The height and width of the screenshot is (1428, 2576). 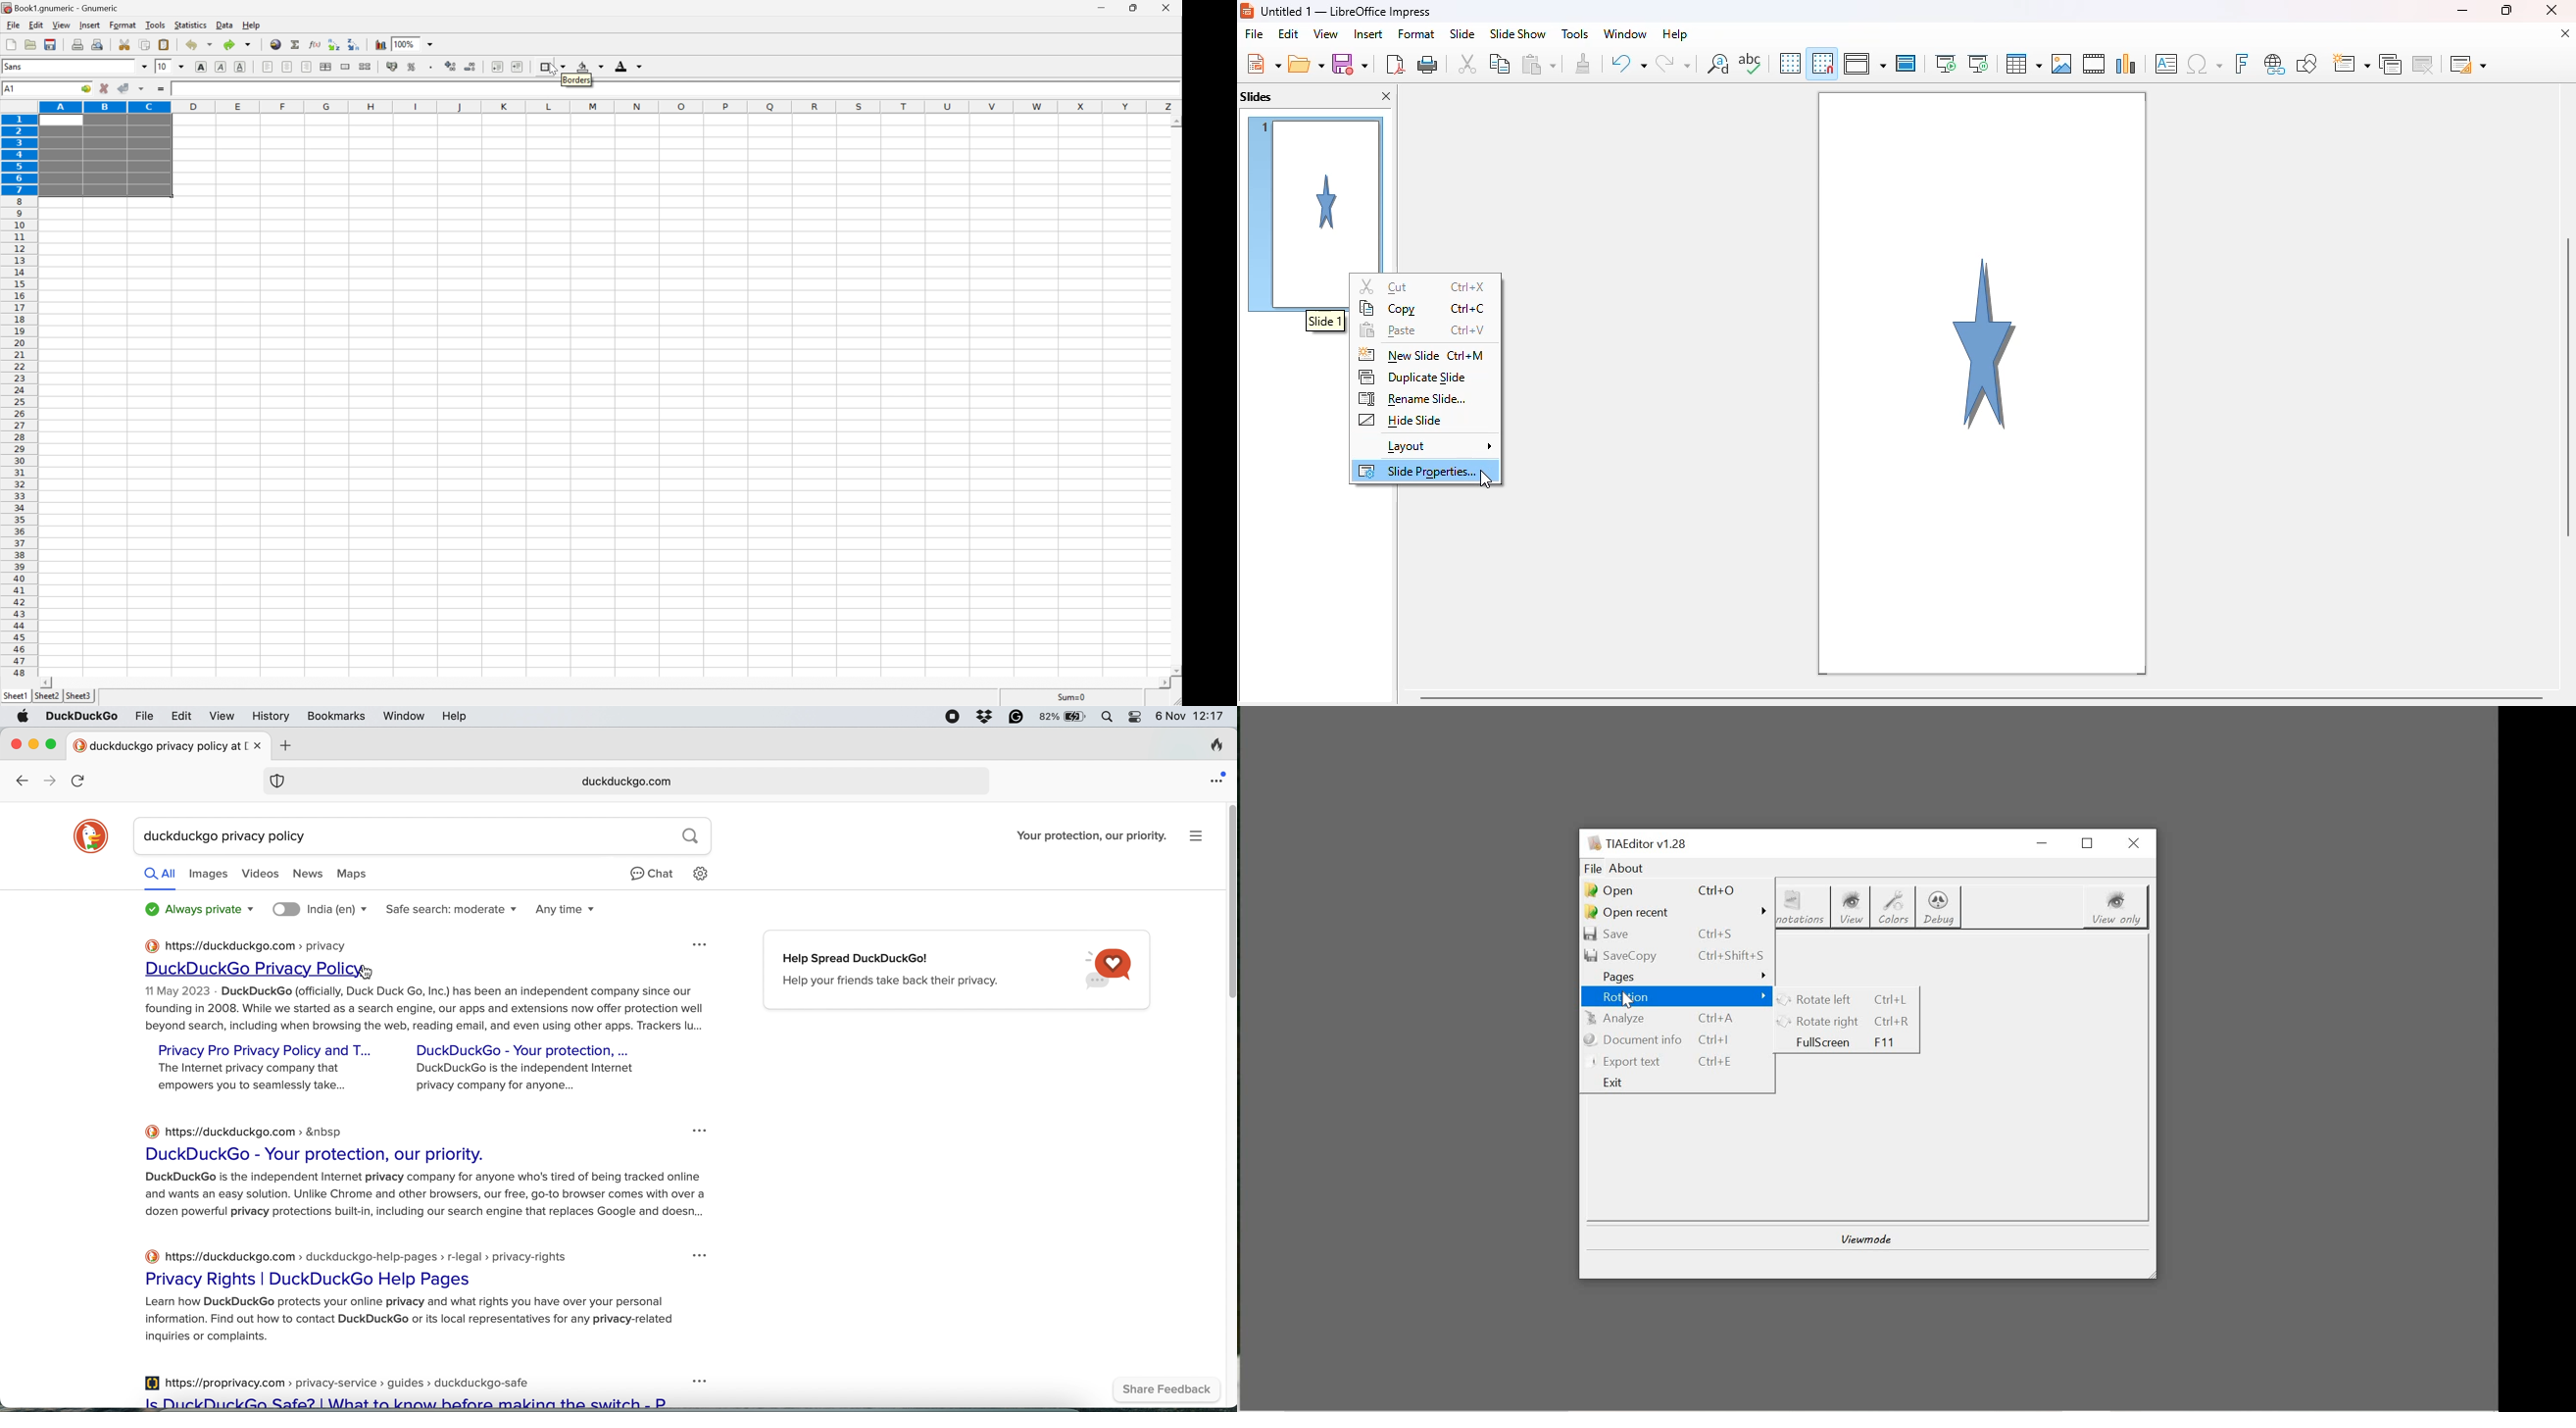 I want to click on edit, so click(x=34, y=25).